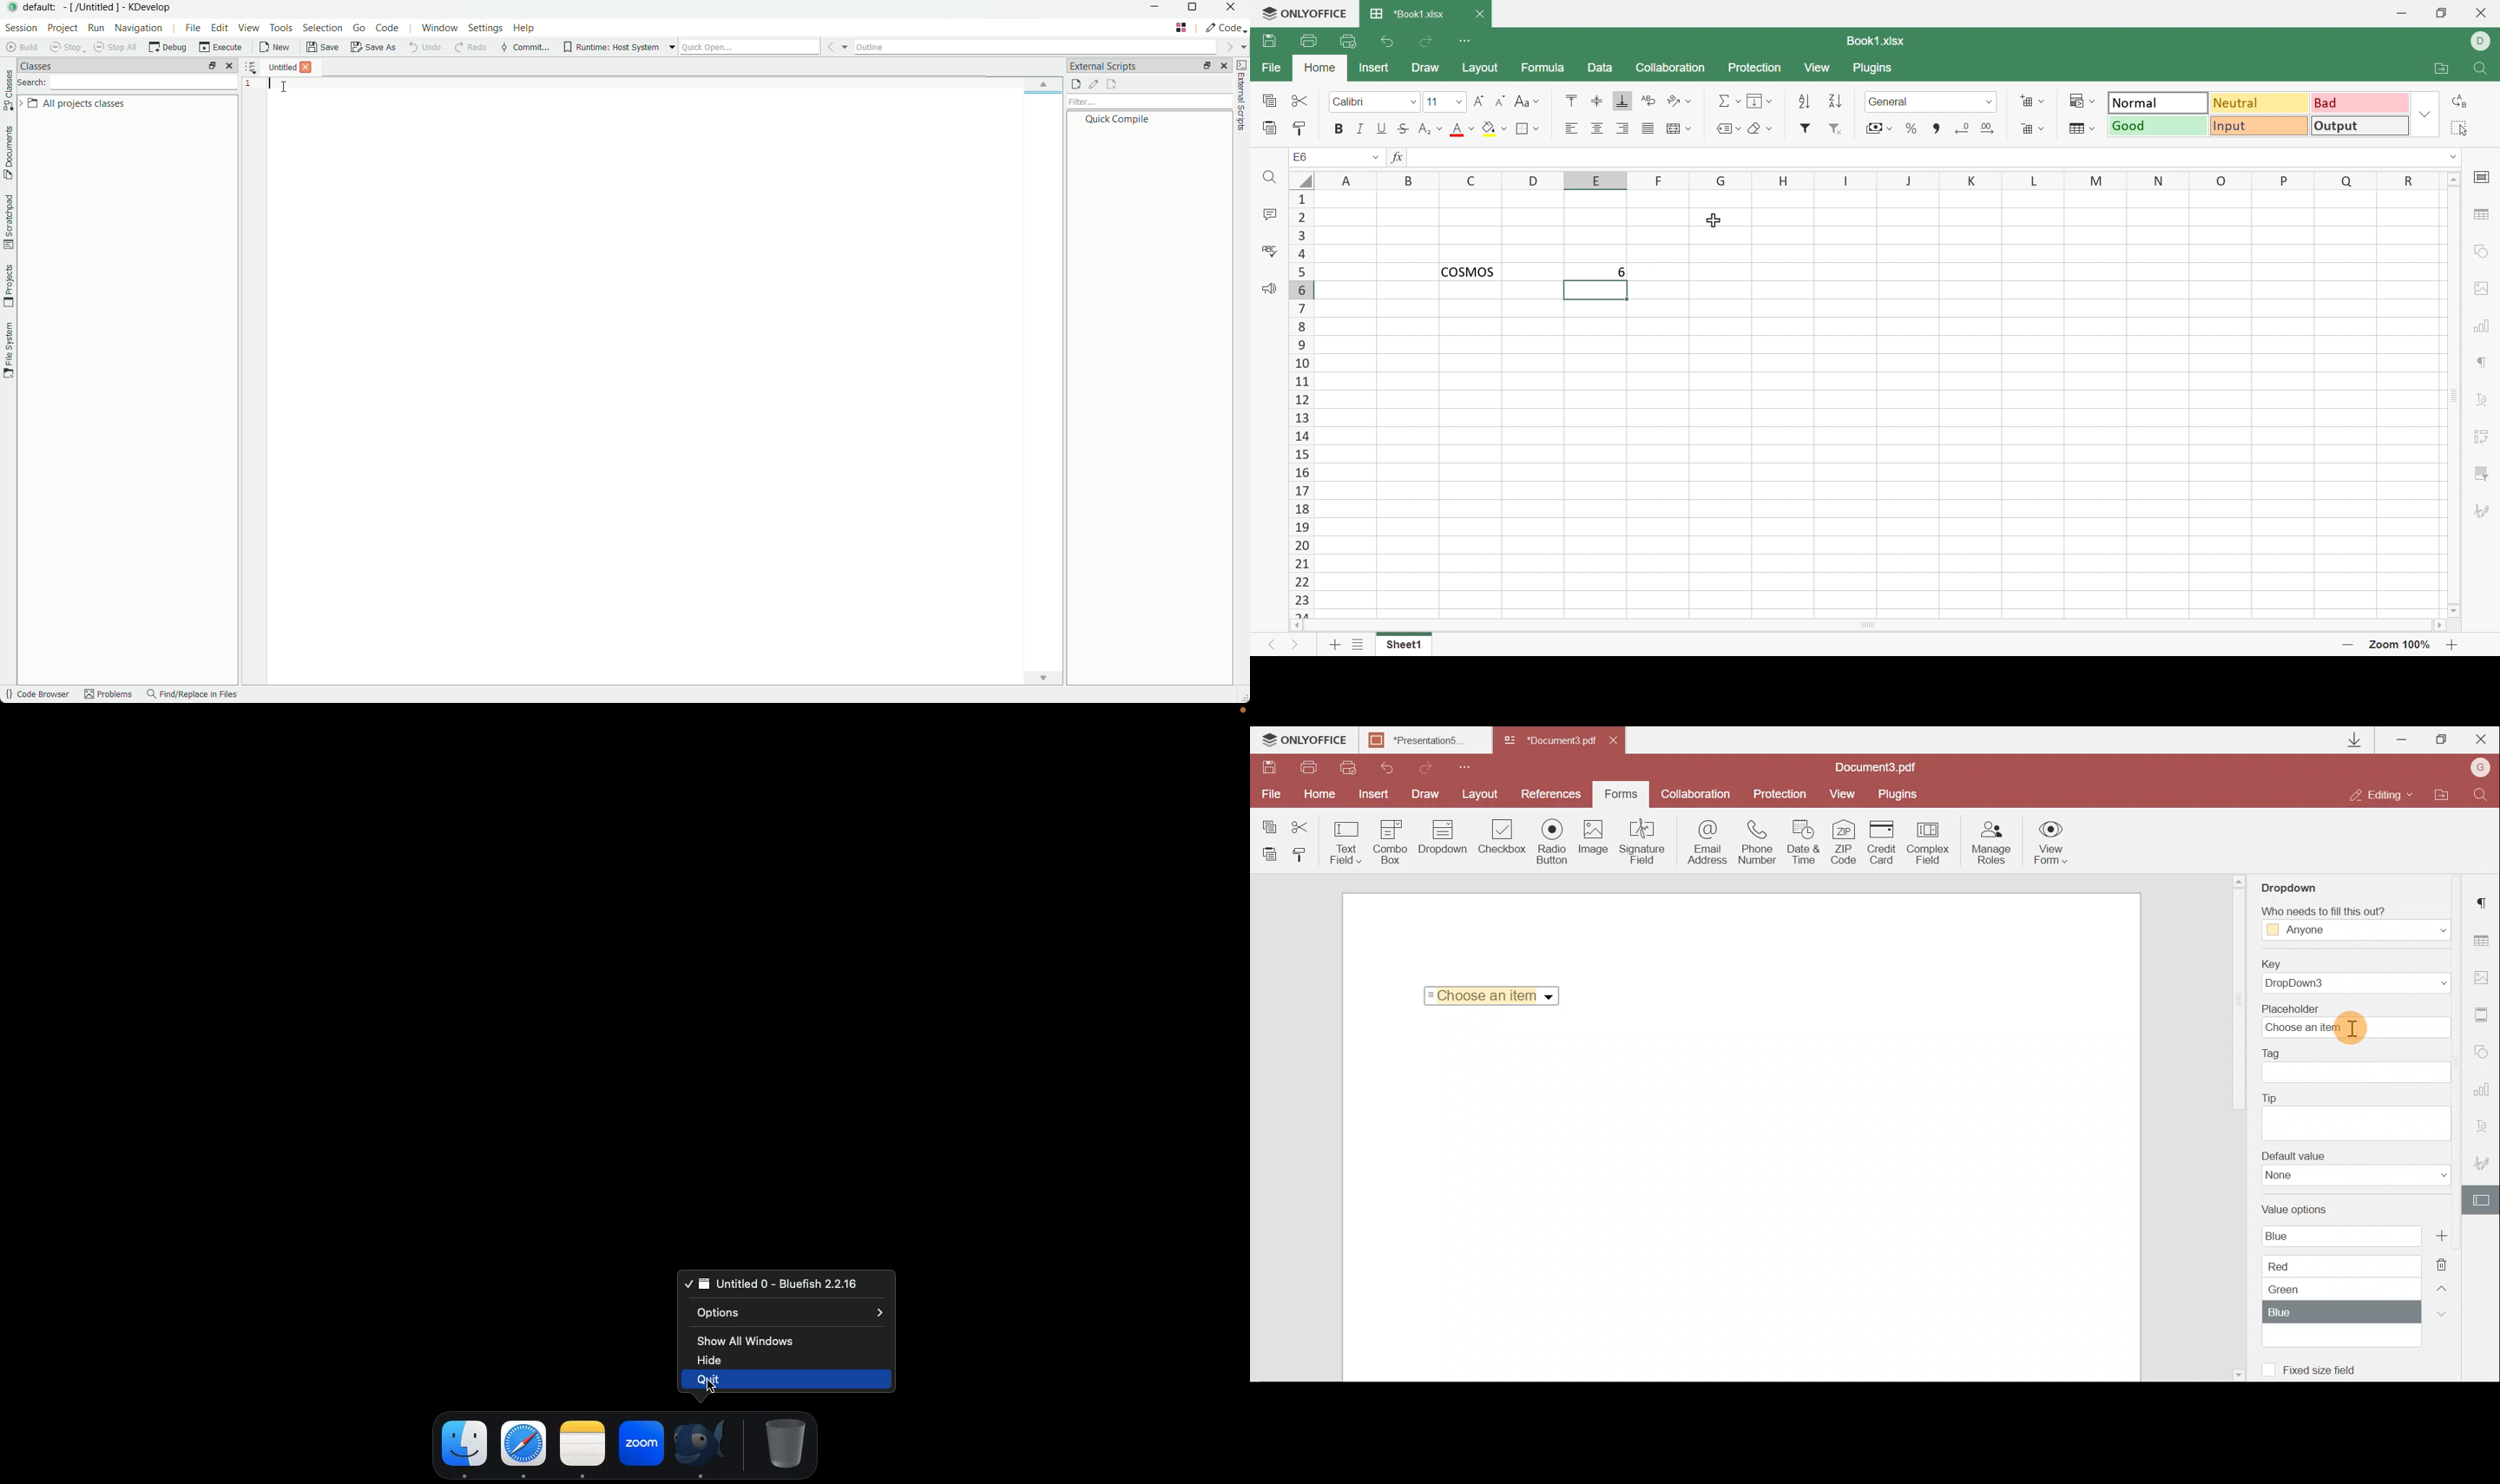 The width and height of the screenshot is (2520, 1484). I want to click on Sort ascending, so click(1805, 103).